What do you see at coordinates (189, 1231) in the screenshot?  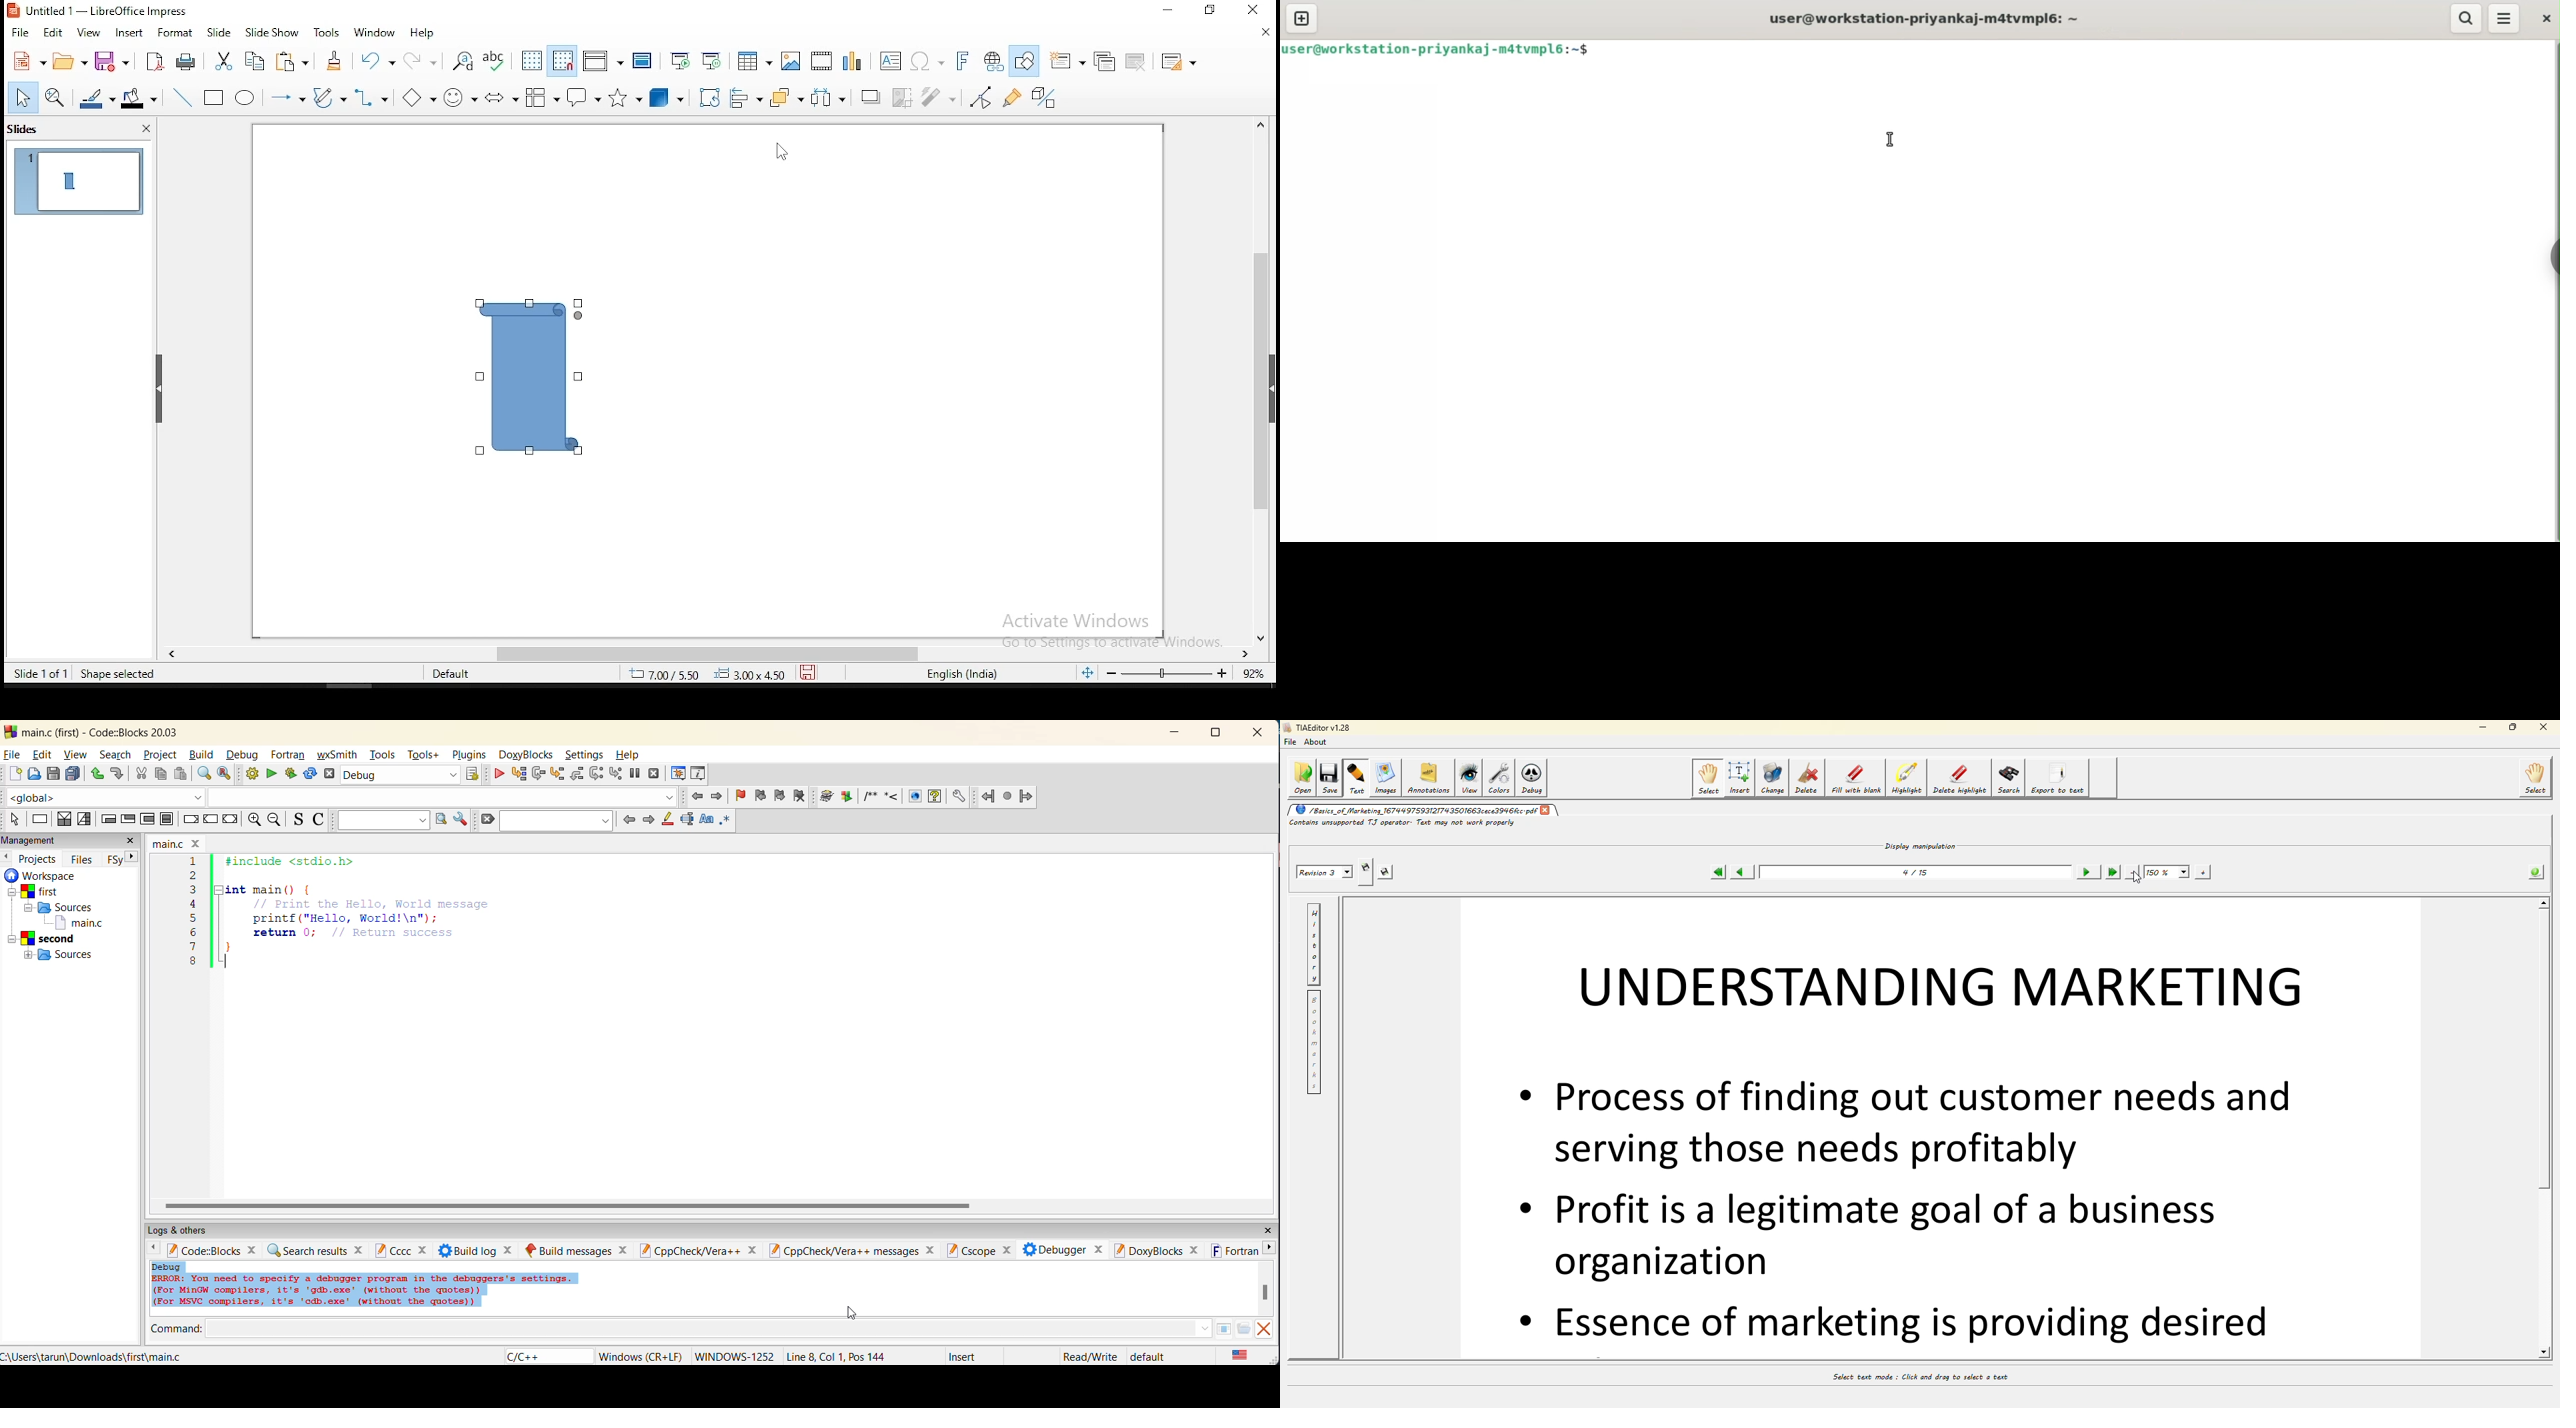 I see `logs and others` at bounding box center [189, 1231].